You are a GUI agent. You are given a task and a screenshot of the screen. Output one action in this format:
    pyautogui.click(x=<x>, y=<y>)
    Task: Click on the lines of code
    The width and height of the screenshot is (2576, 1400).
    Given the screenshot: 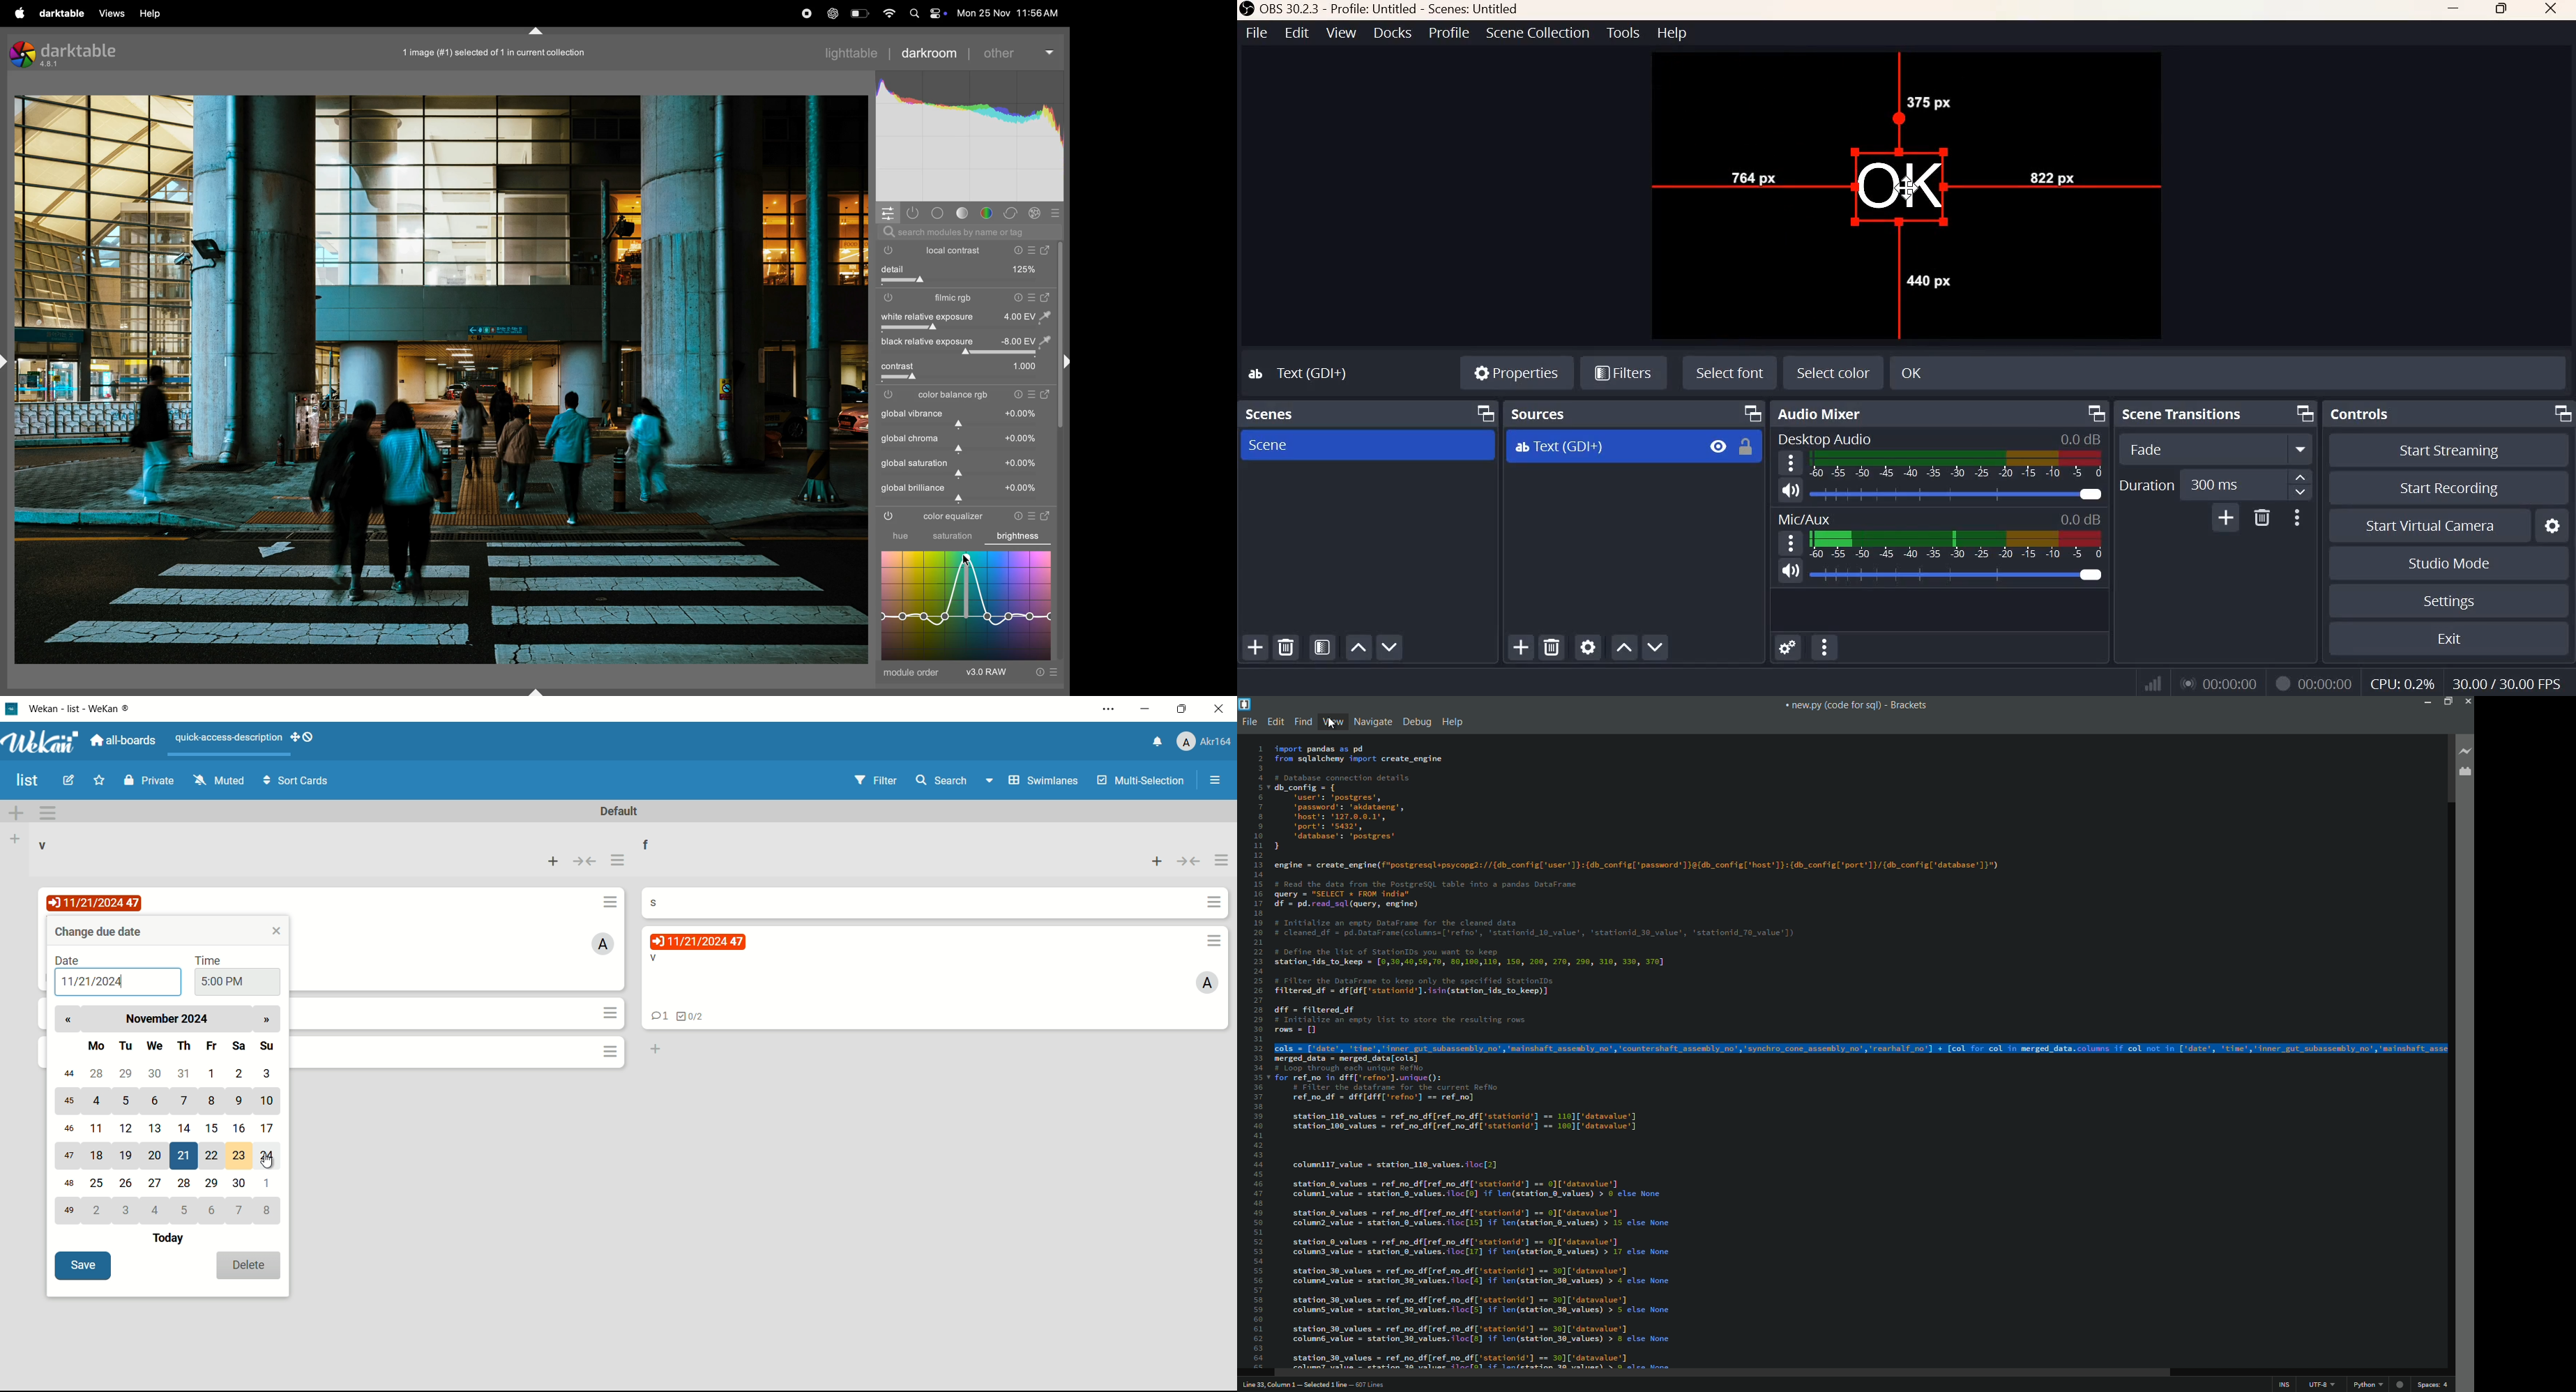 What is the action you would take?
    pyautogui.click(x=1856, y=1210)
    